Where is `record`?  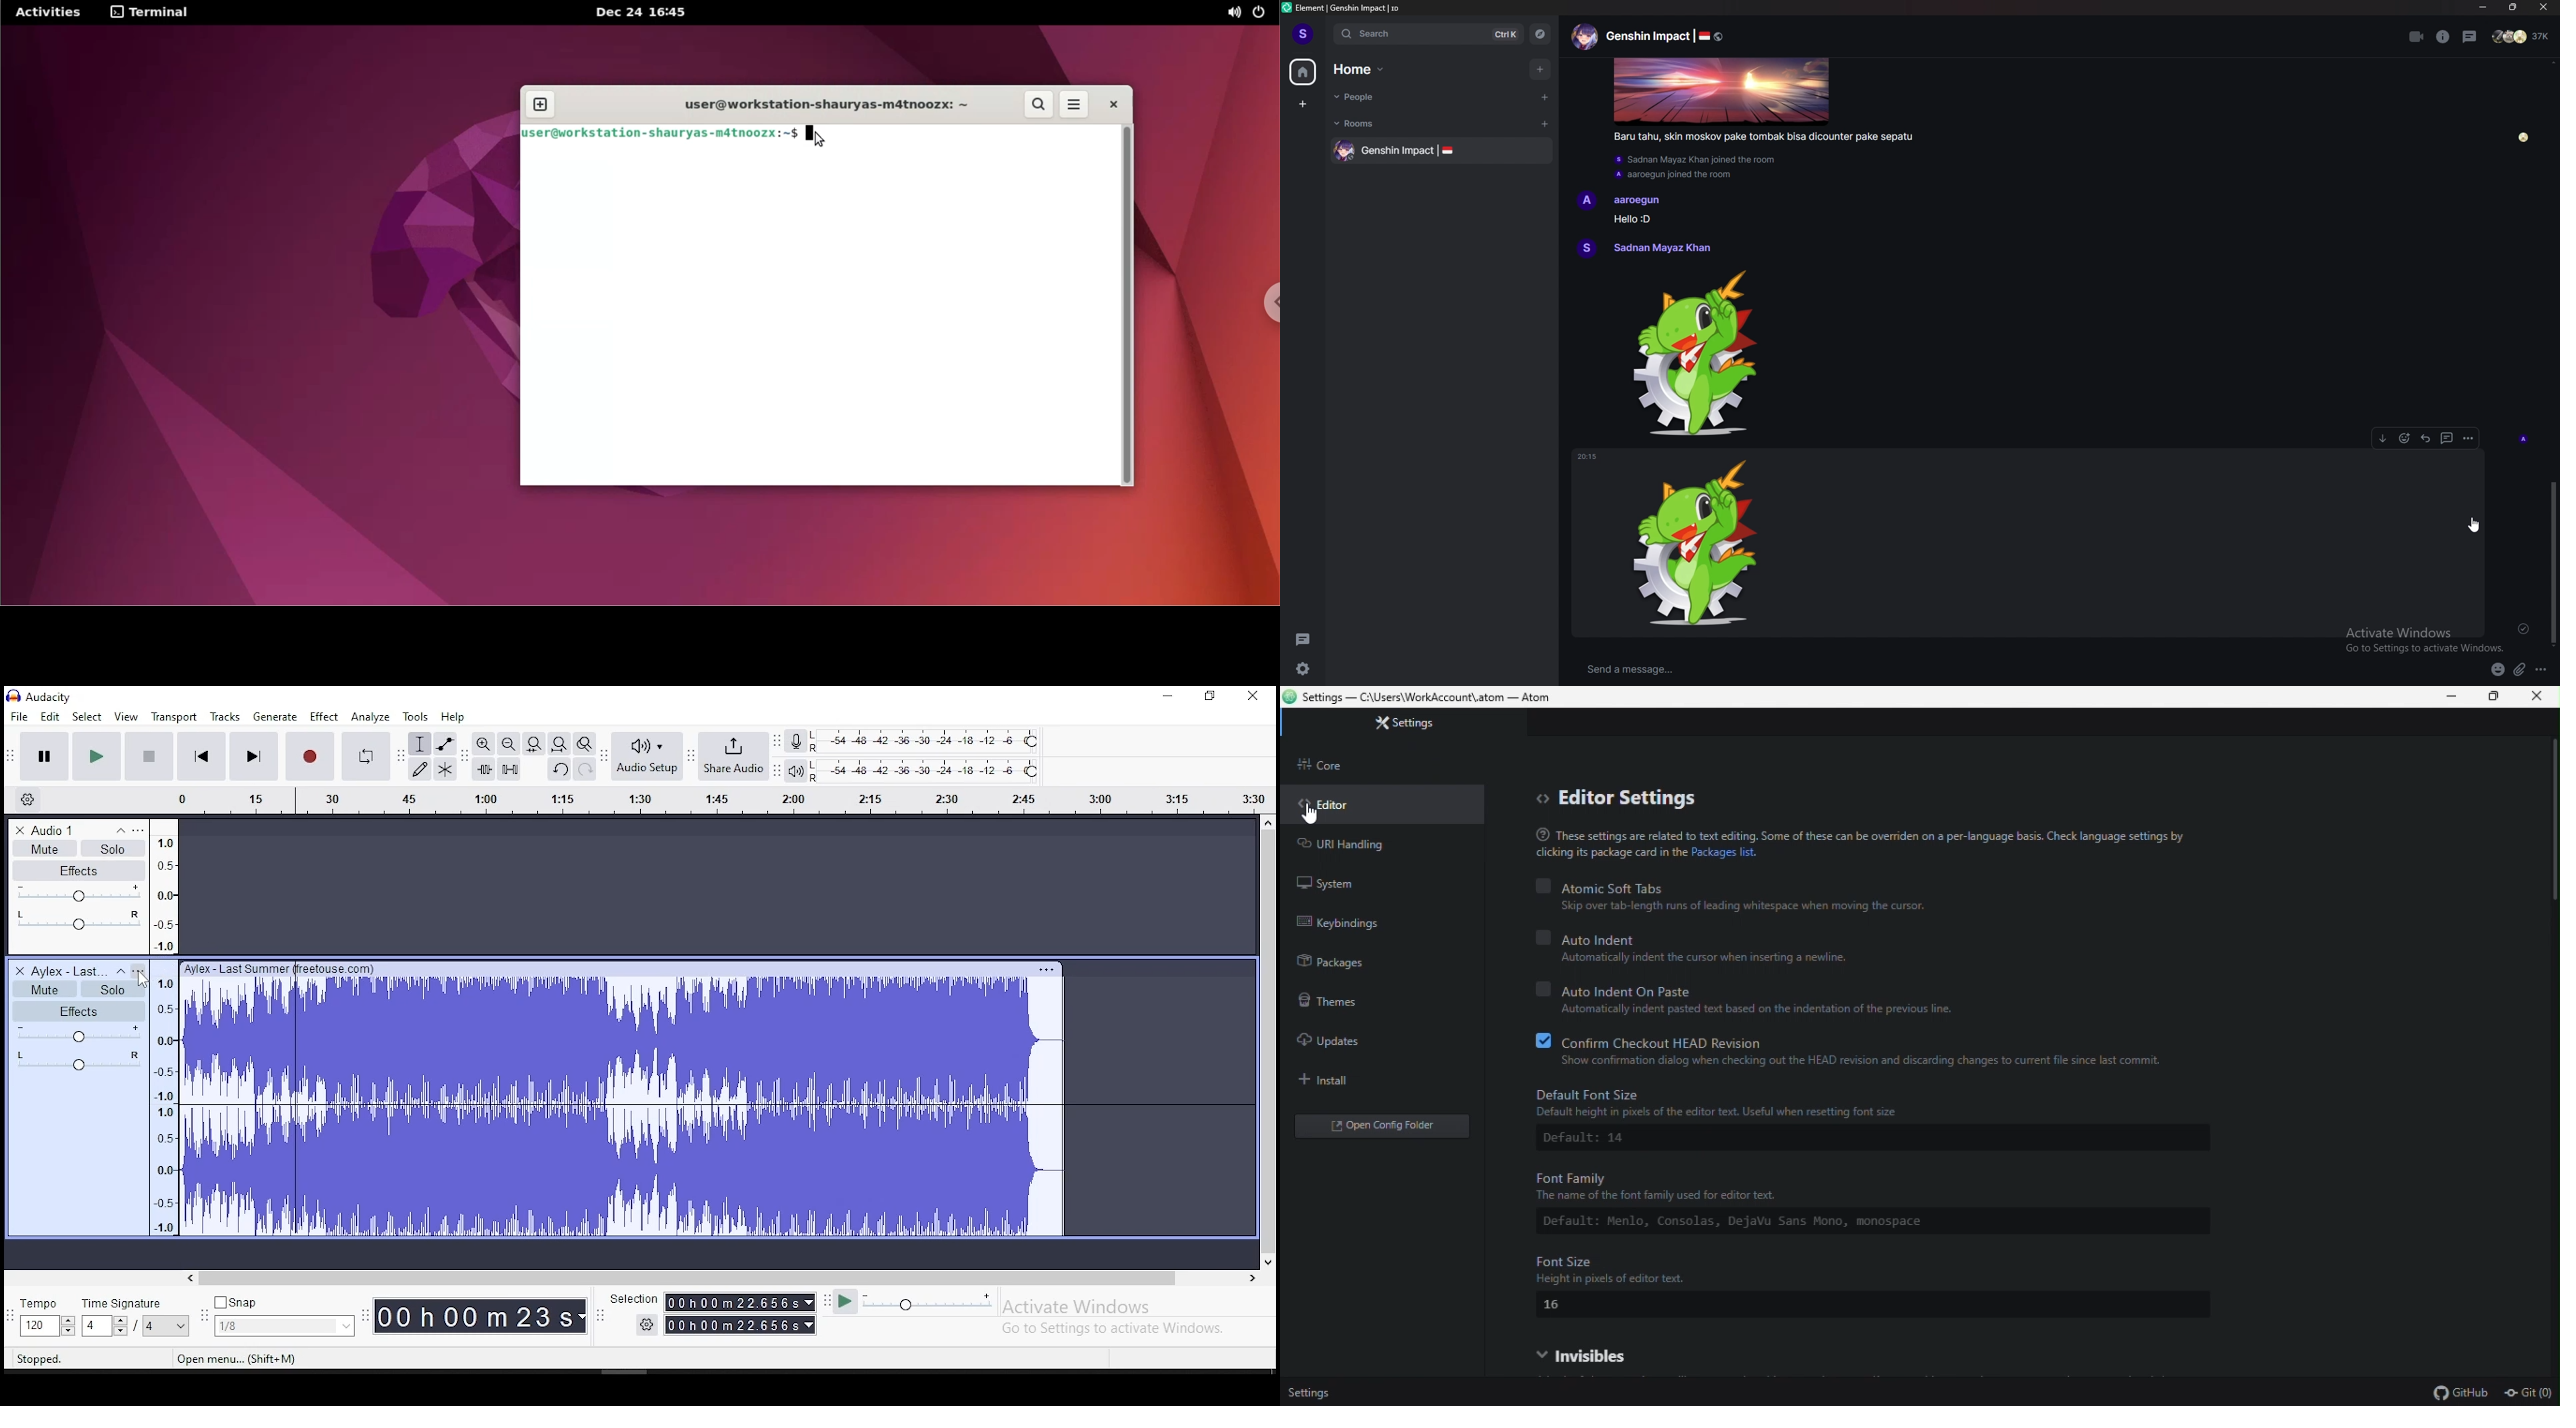 record is located at coordinates (309, 756).